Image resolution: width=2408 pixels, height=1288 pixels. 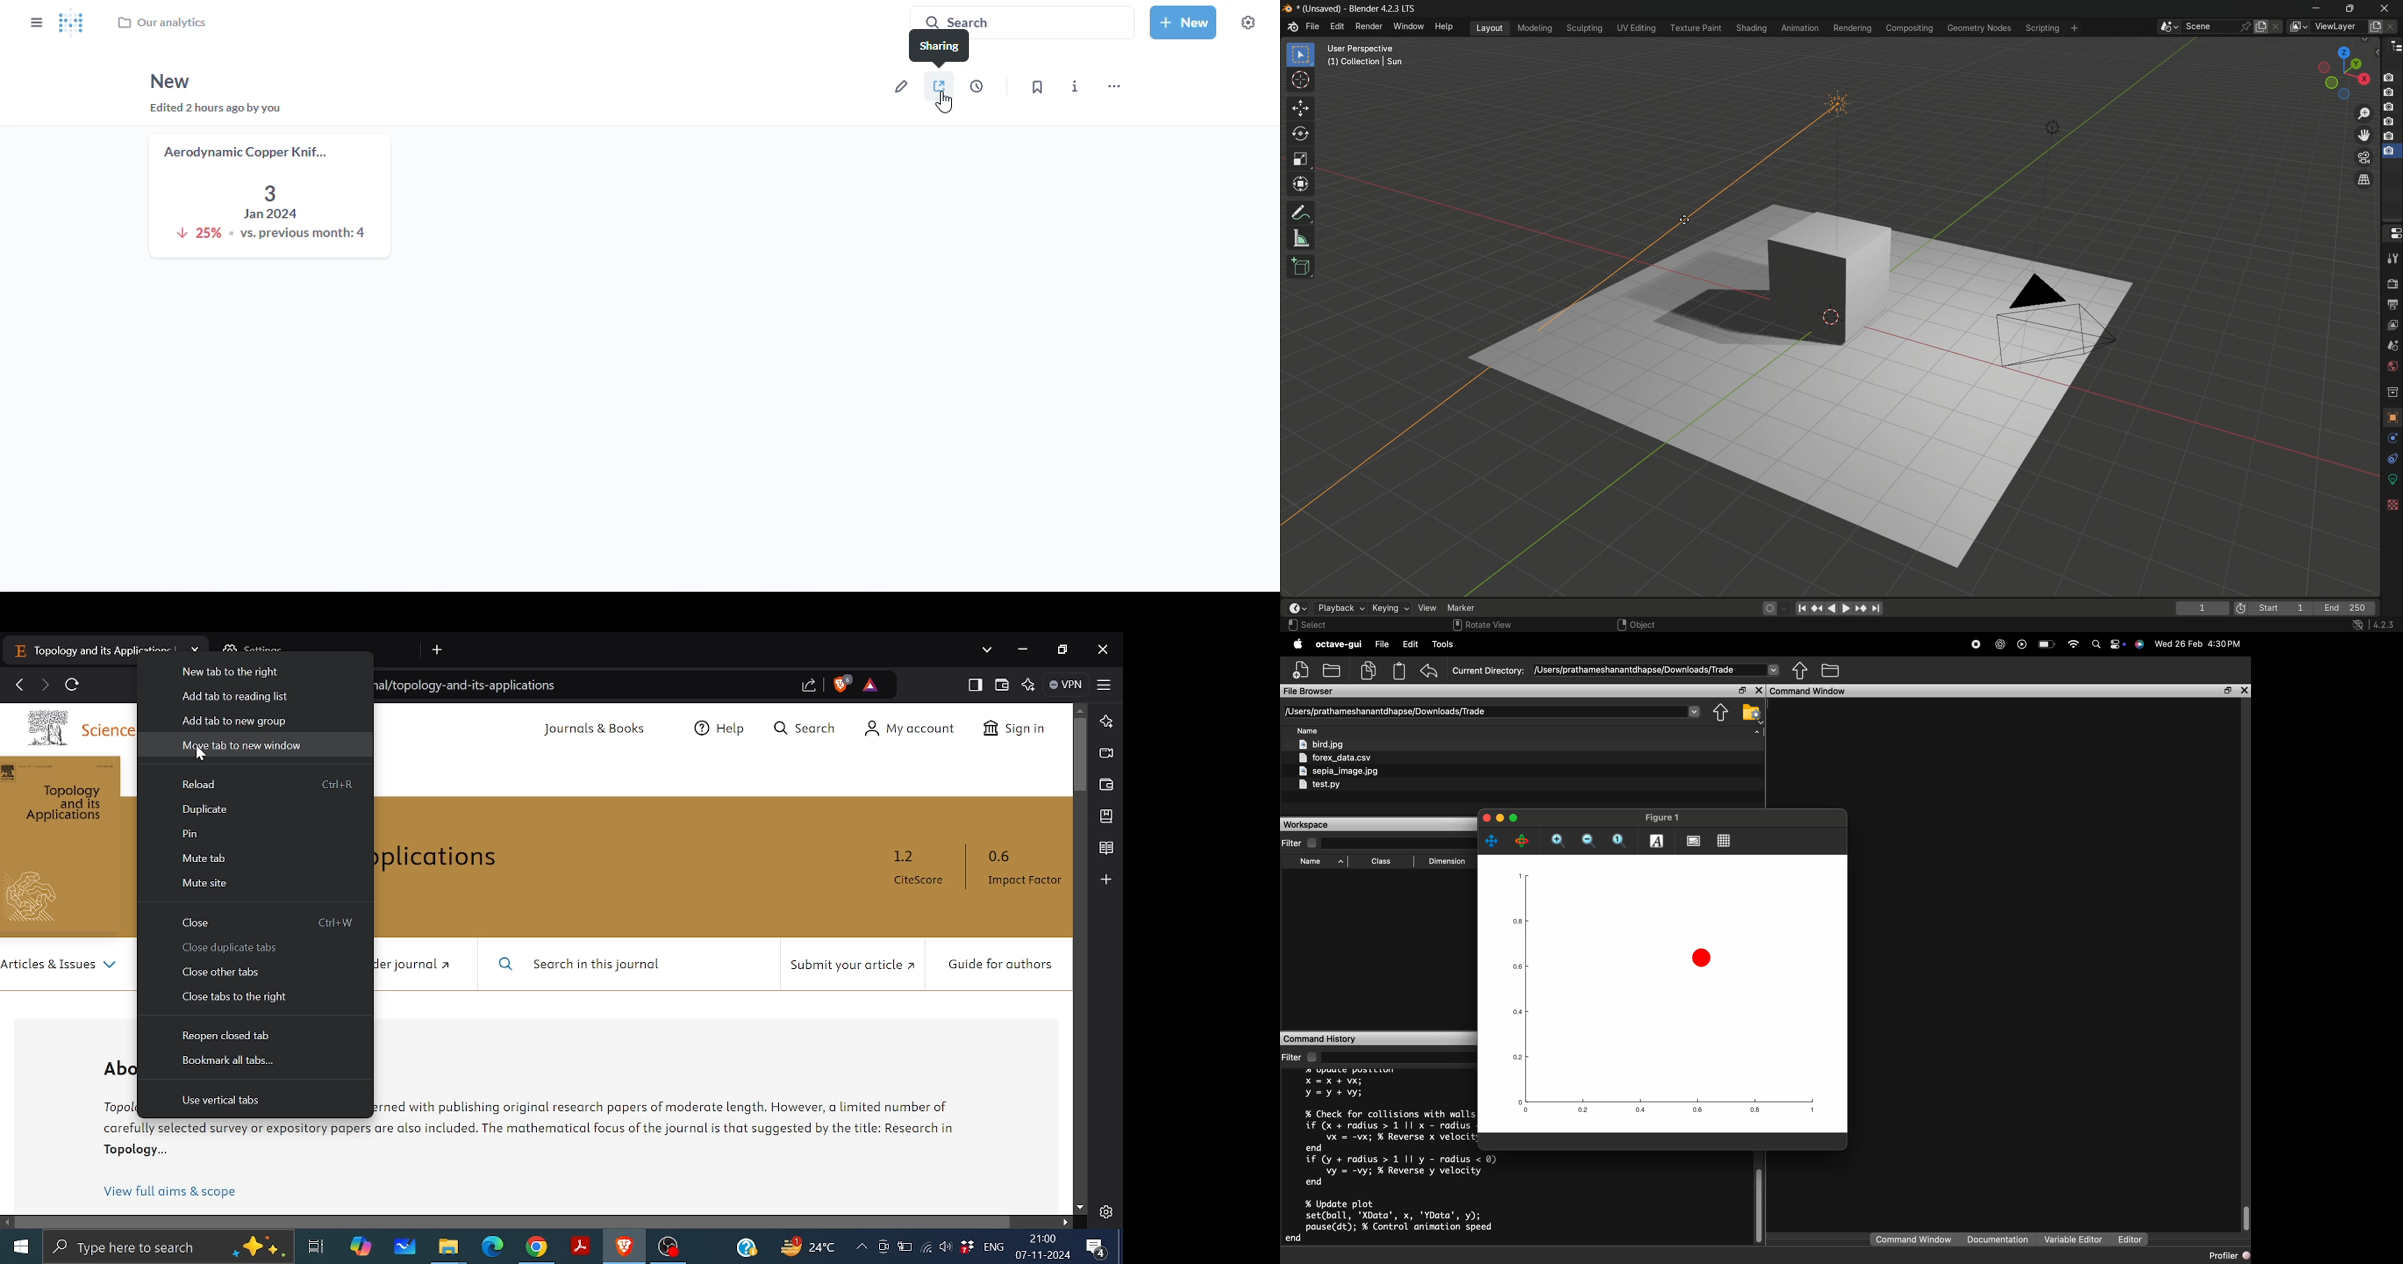 I want to click on render, so click(x=1369, y=26).